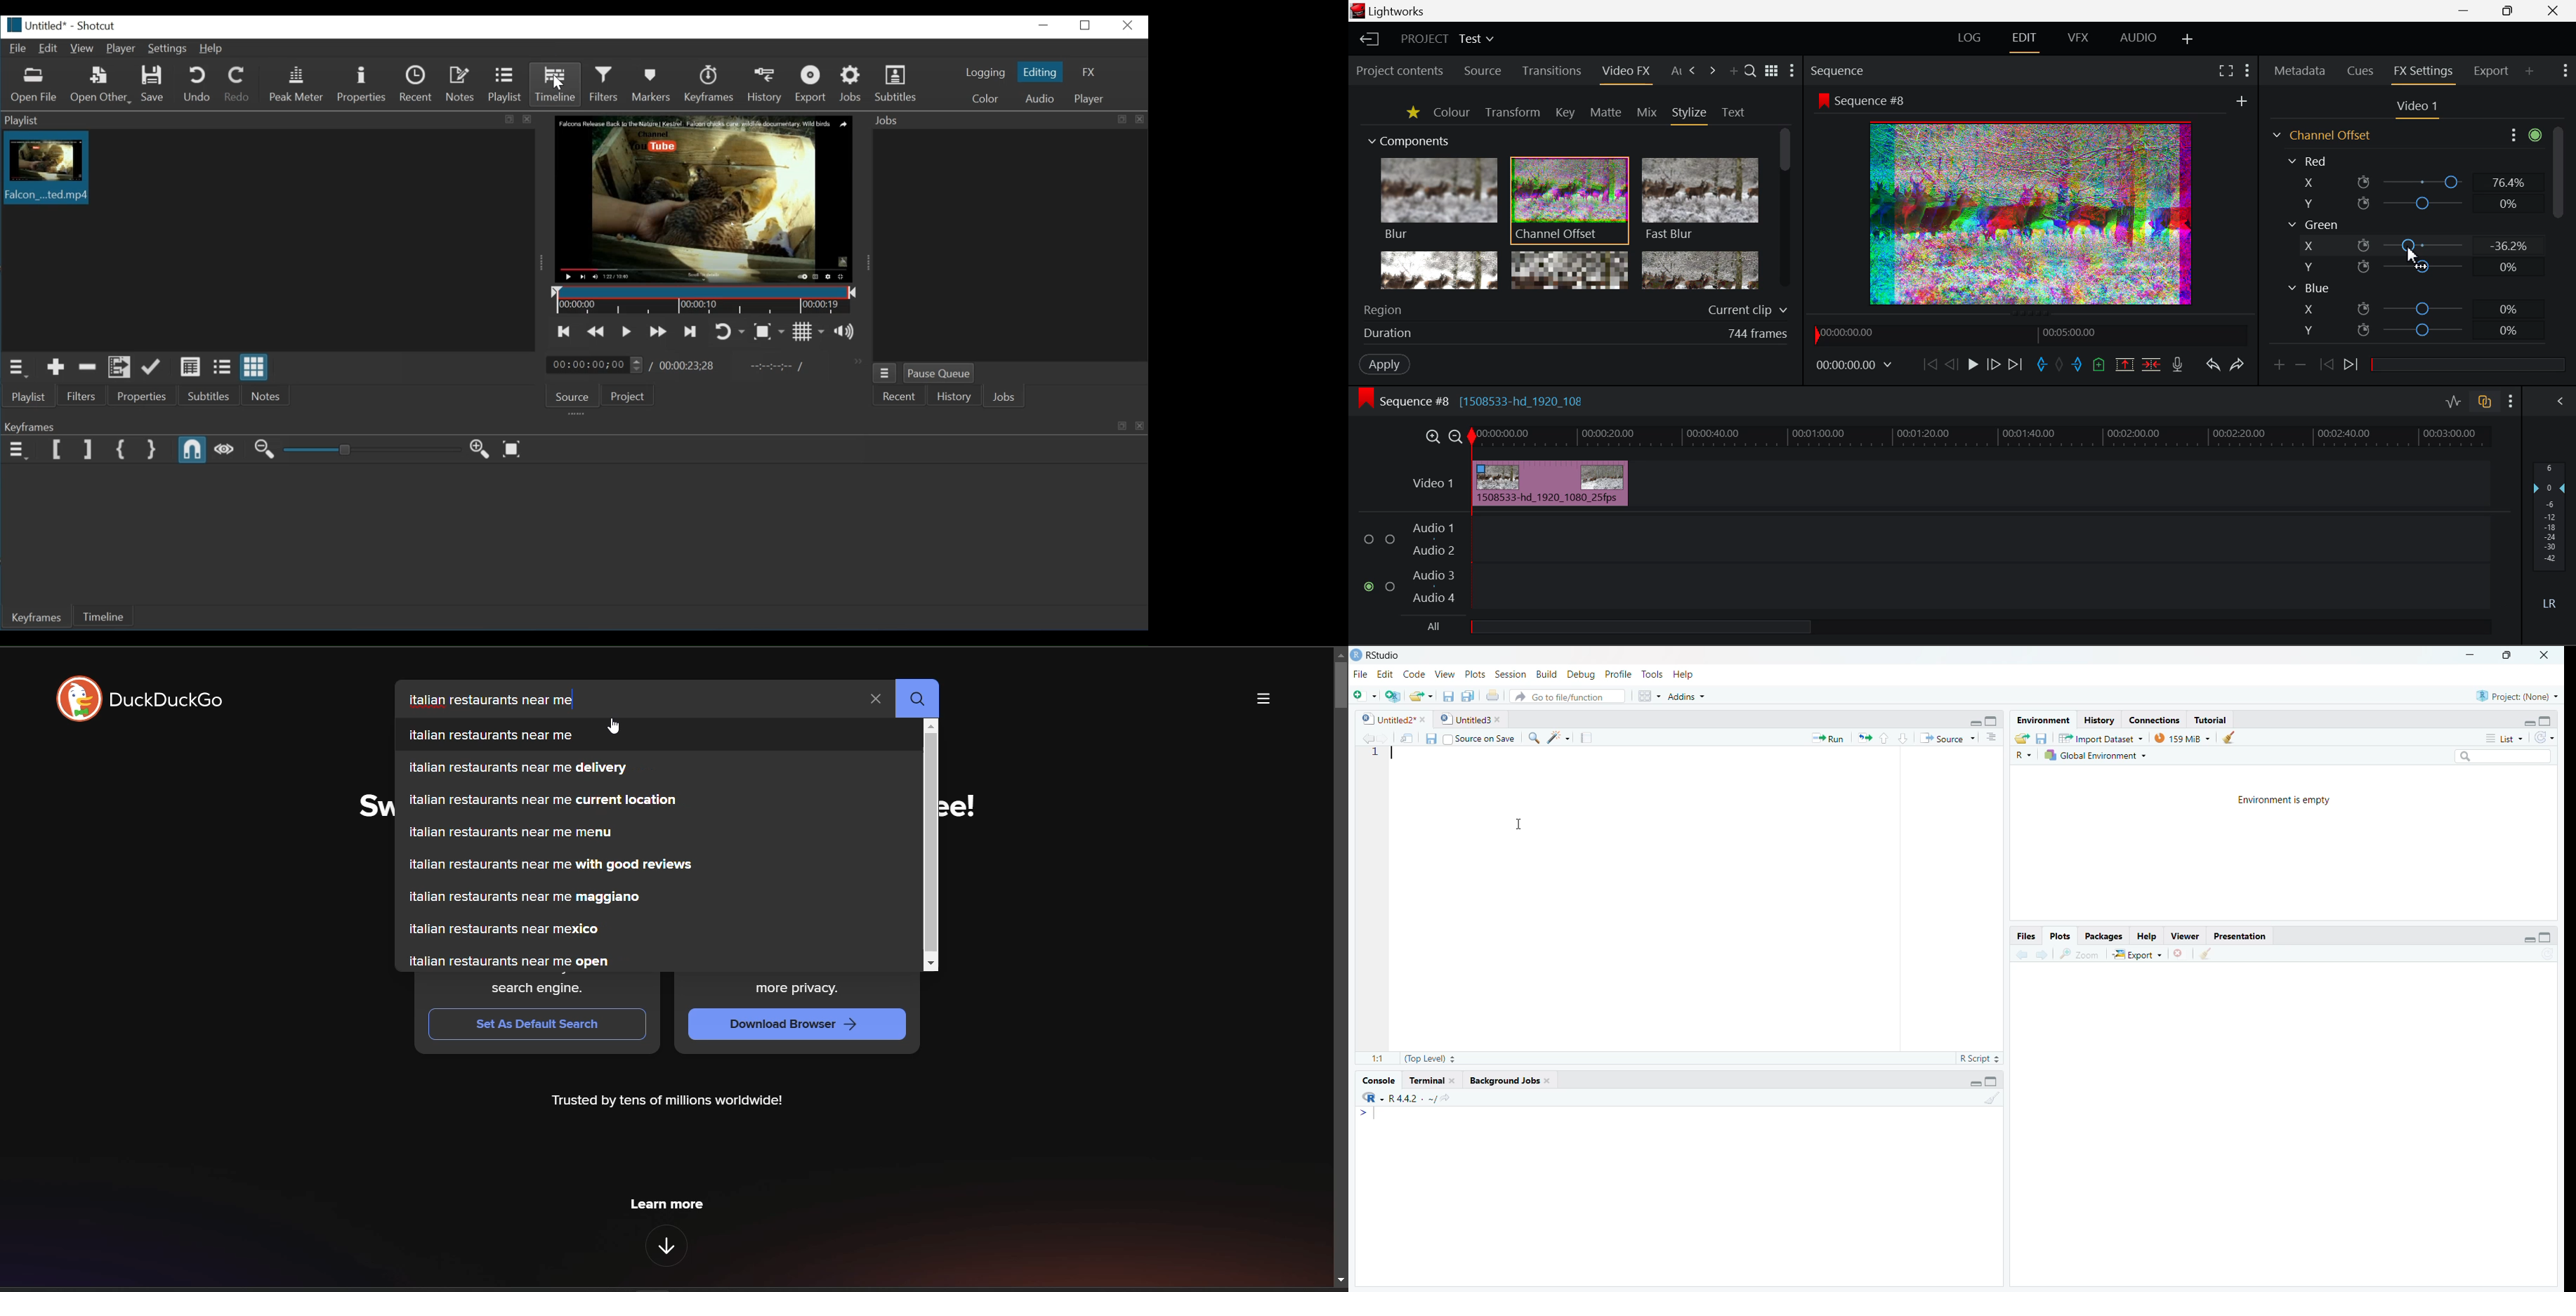 The image size is (2576, 1316). What do you see at coordinates (2484, 402) in the screenshot?
I see `Toggle auto track sync` at bounding box center [2484, 402].